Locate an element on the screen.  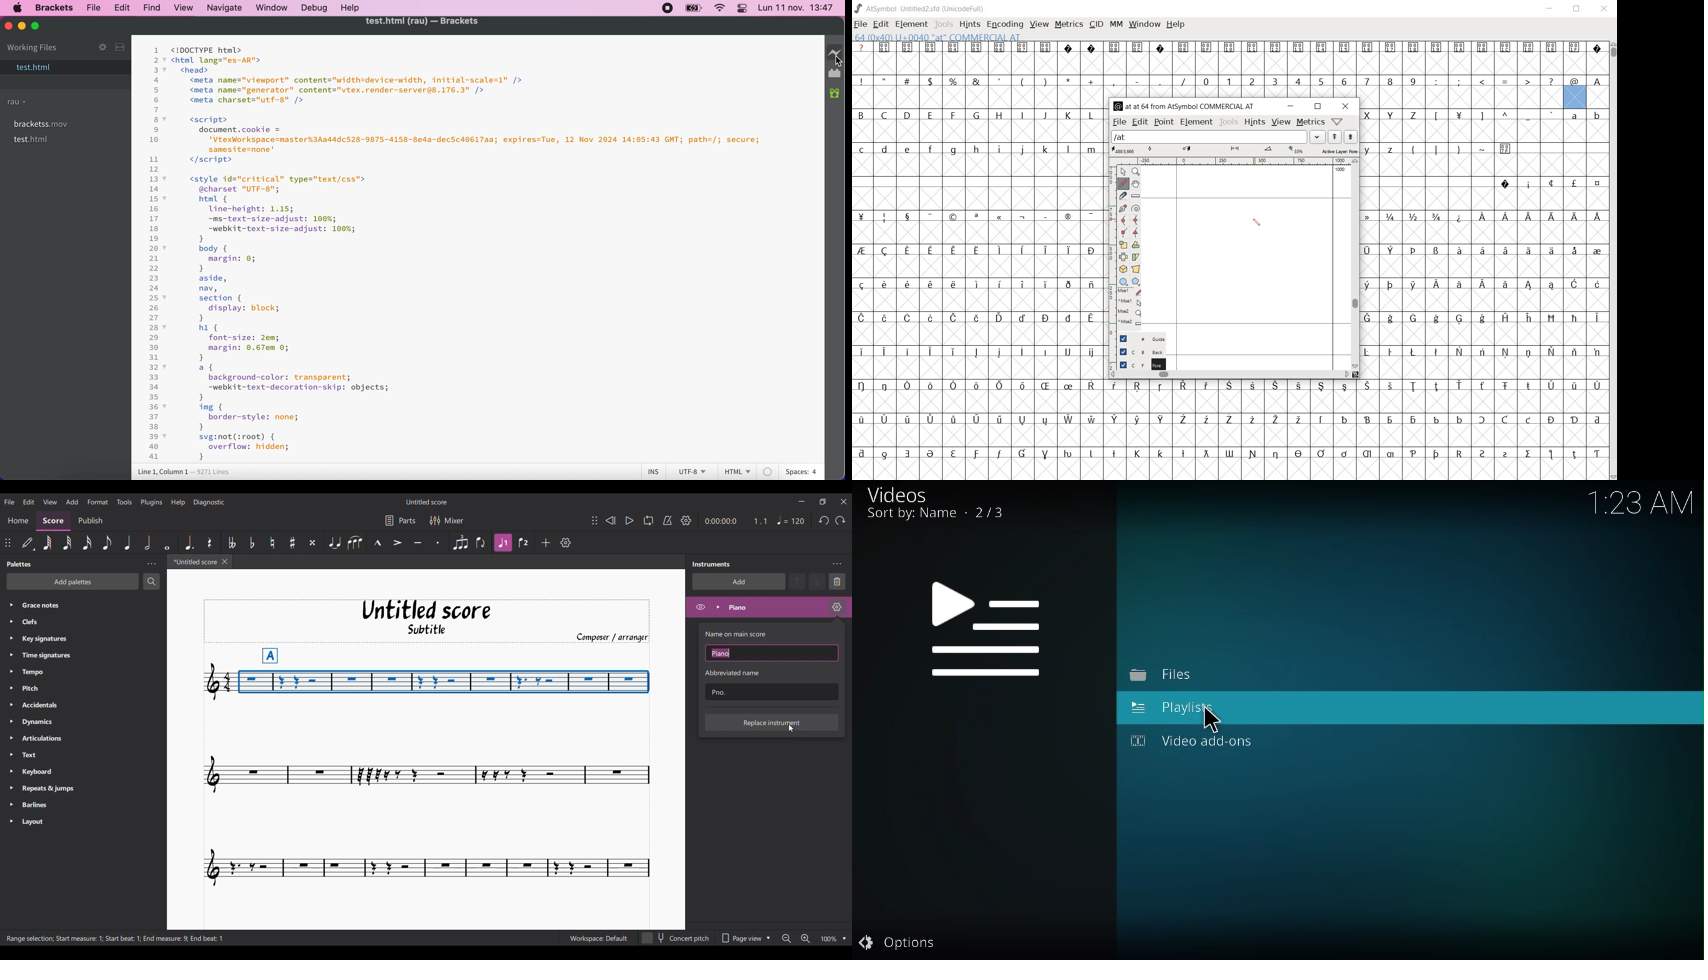
Redo is located at coordinates (840, 520).